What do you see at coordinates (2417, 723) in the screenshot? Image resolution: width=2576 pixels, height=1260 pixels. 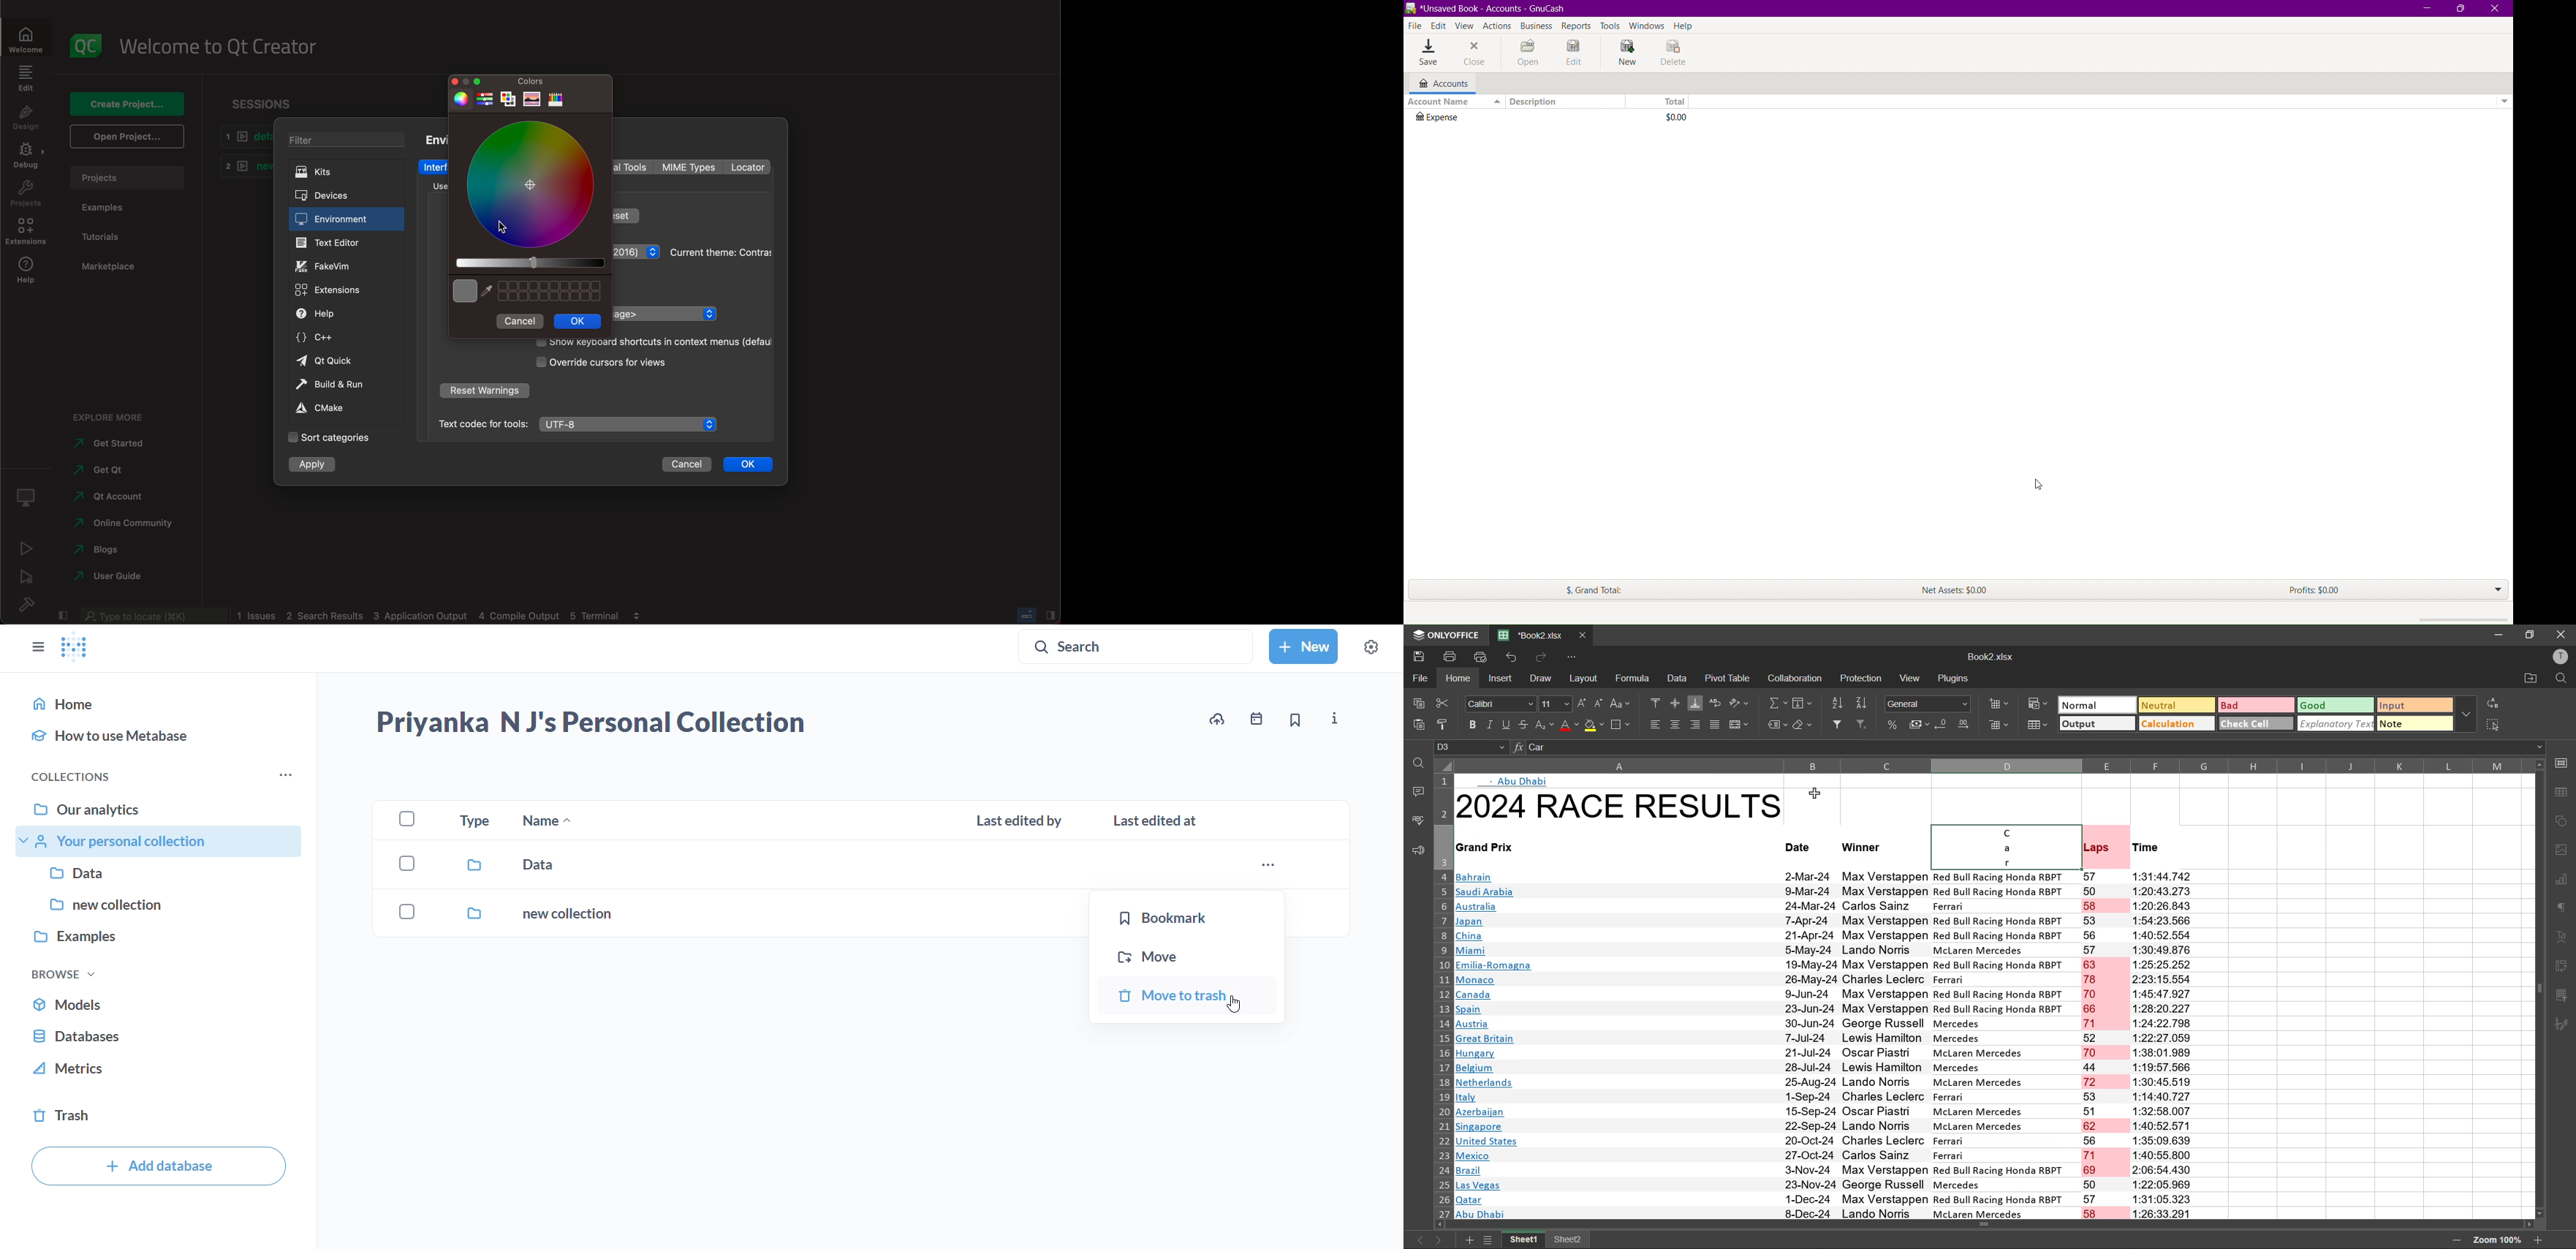 I see `note` at bounding box center [2417, 723].